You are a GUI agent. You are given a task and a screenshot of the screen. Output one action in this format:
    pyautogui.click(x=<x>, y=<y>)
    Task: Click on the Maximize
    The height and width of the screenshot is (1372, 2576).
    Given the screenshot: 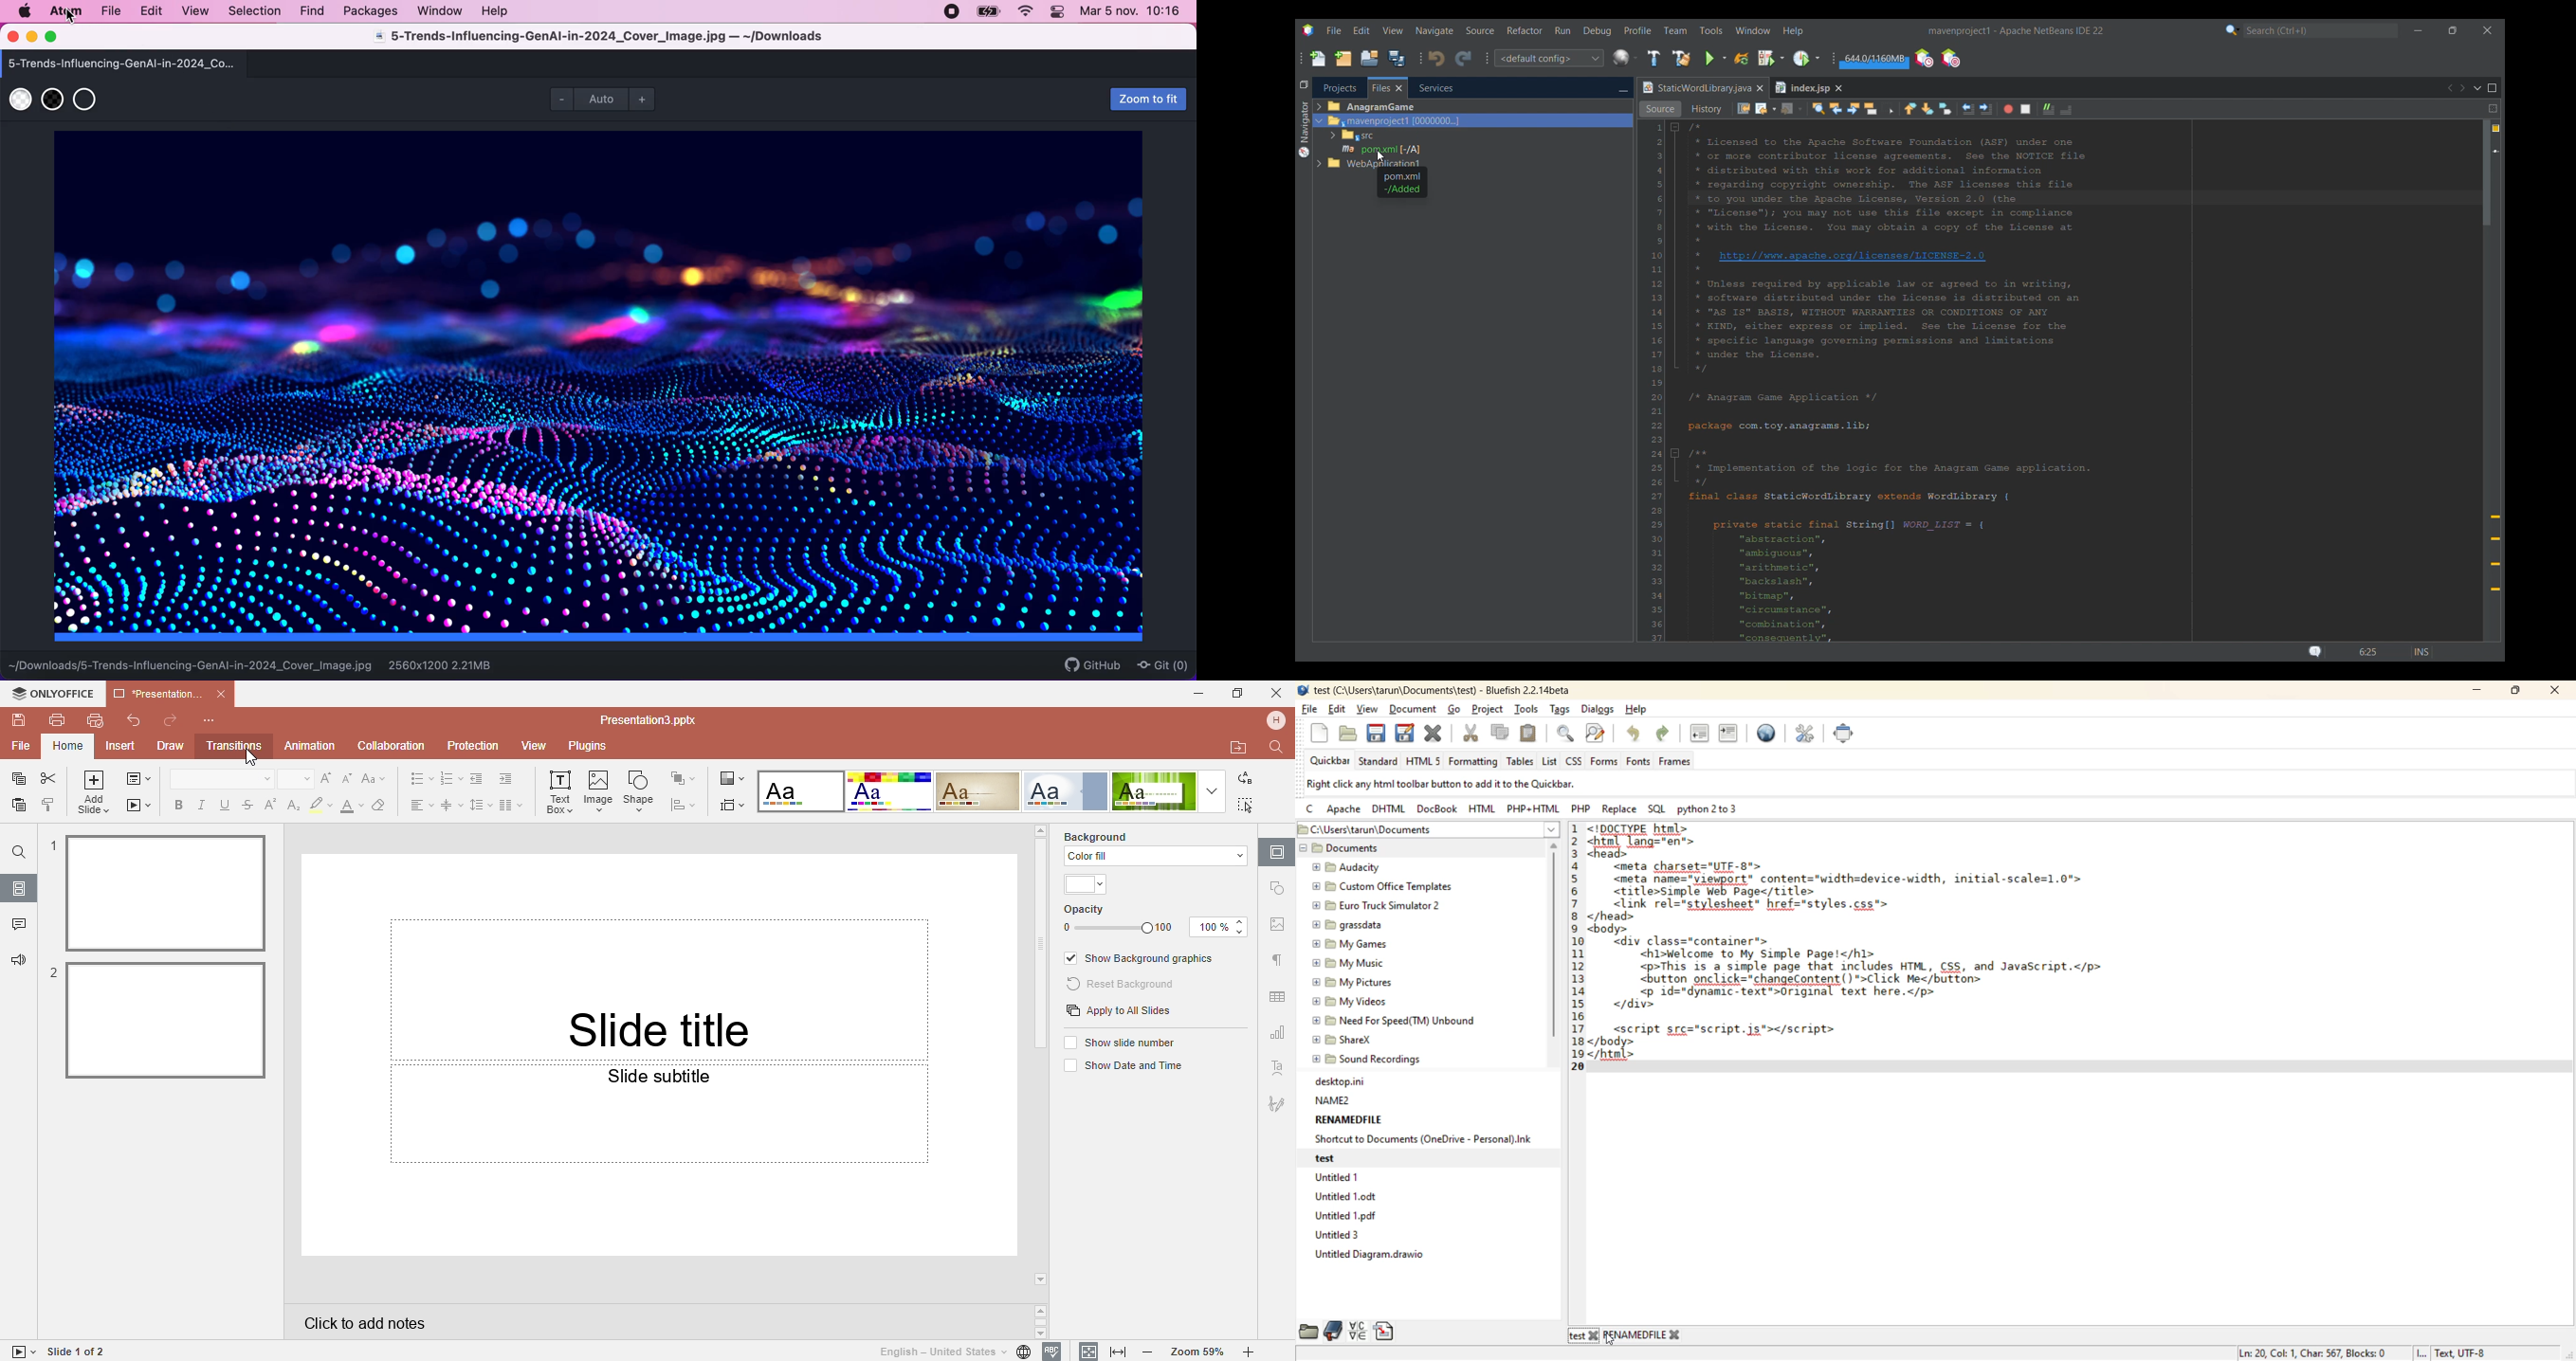 What is the action you would take?
    pyautogui.click(x=1238, y=692)
    